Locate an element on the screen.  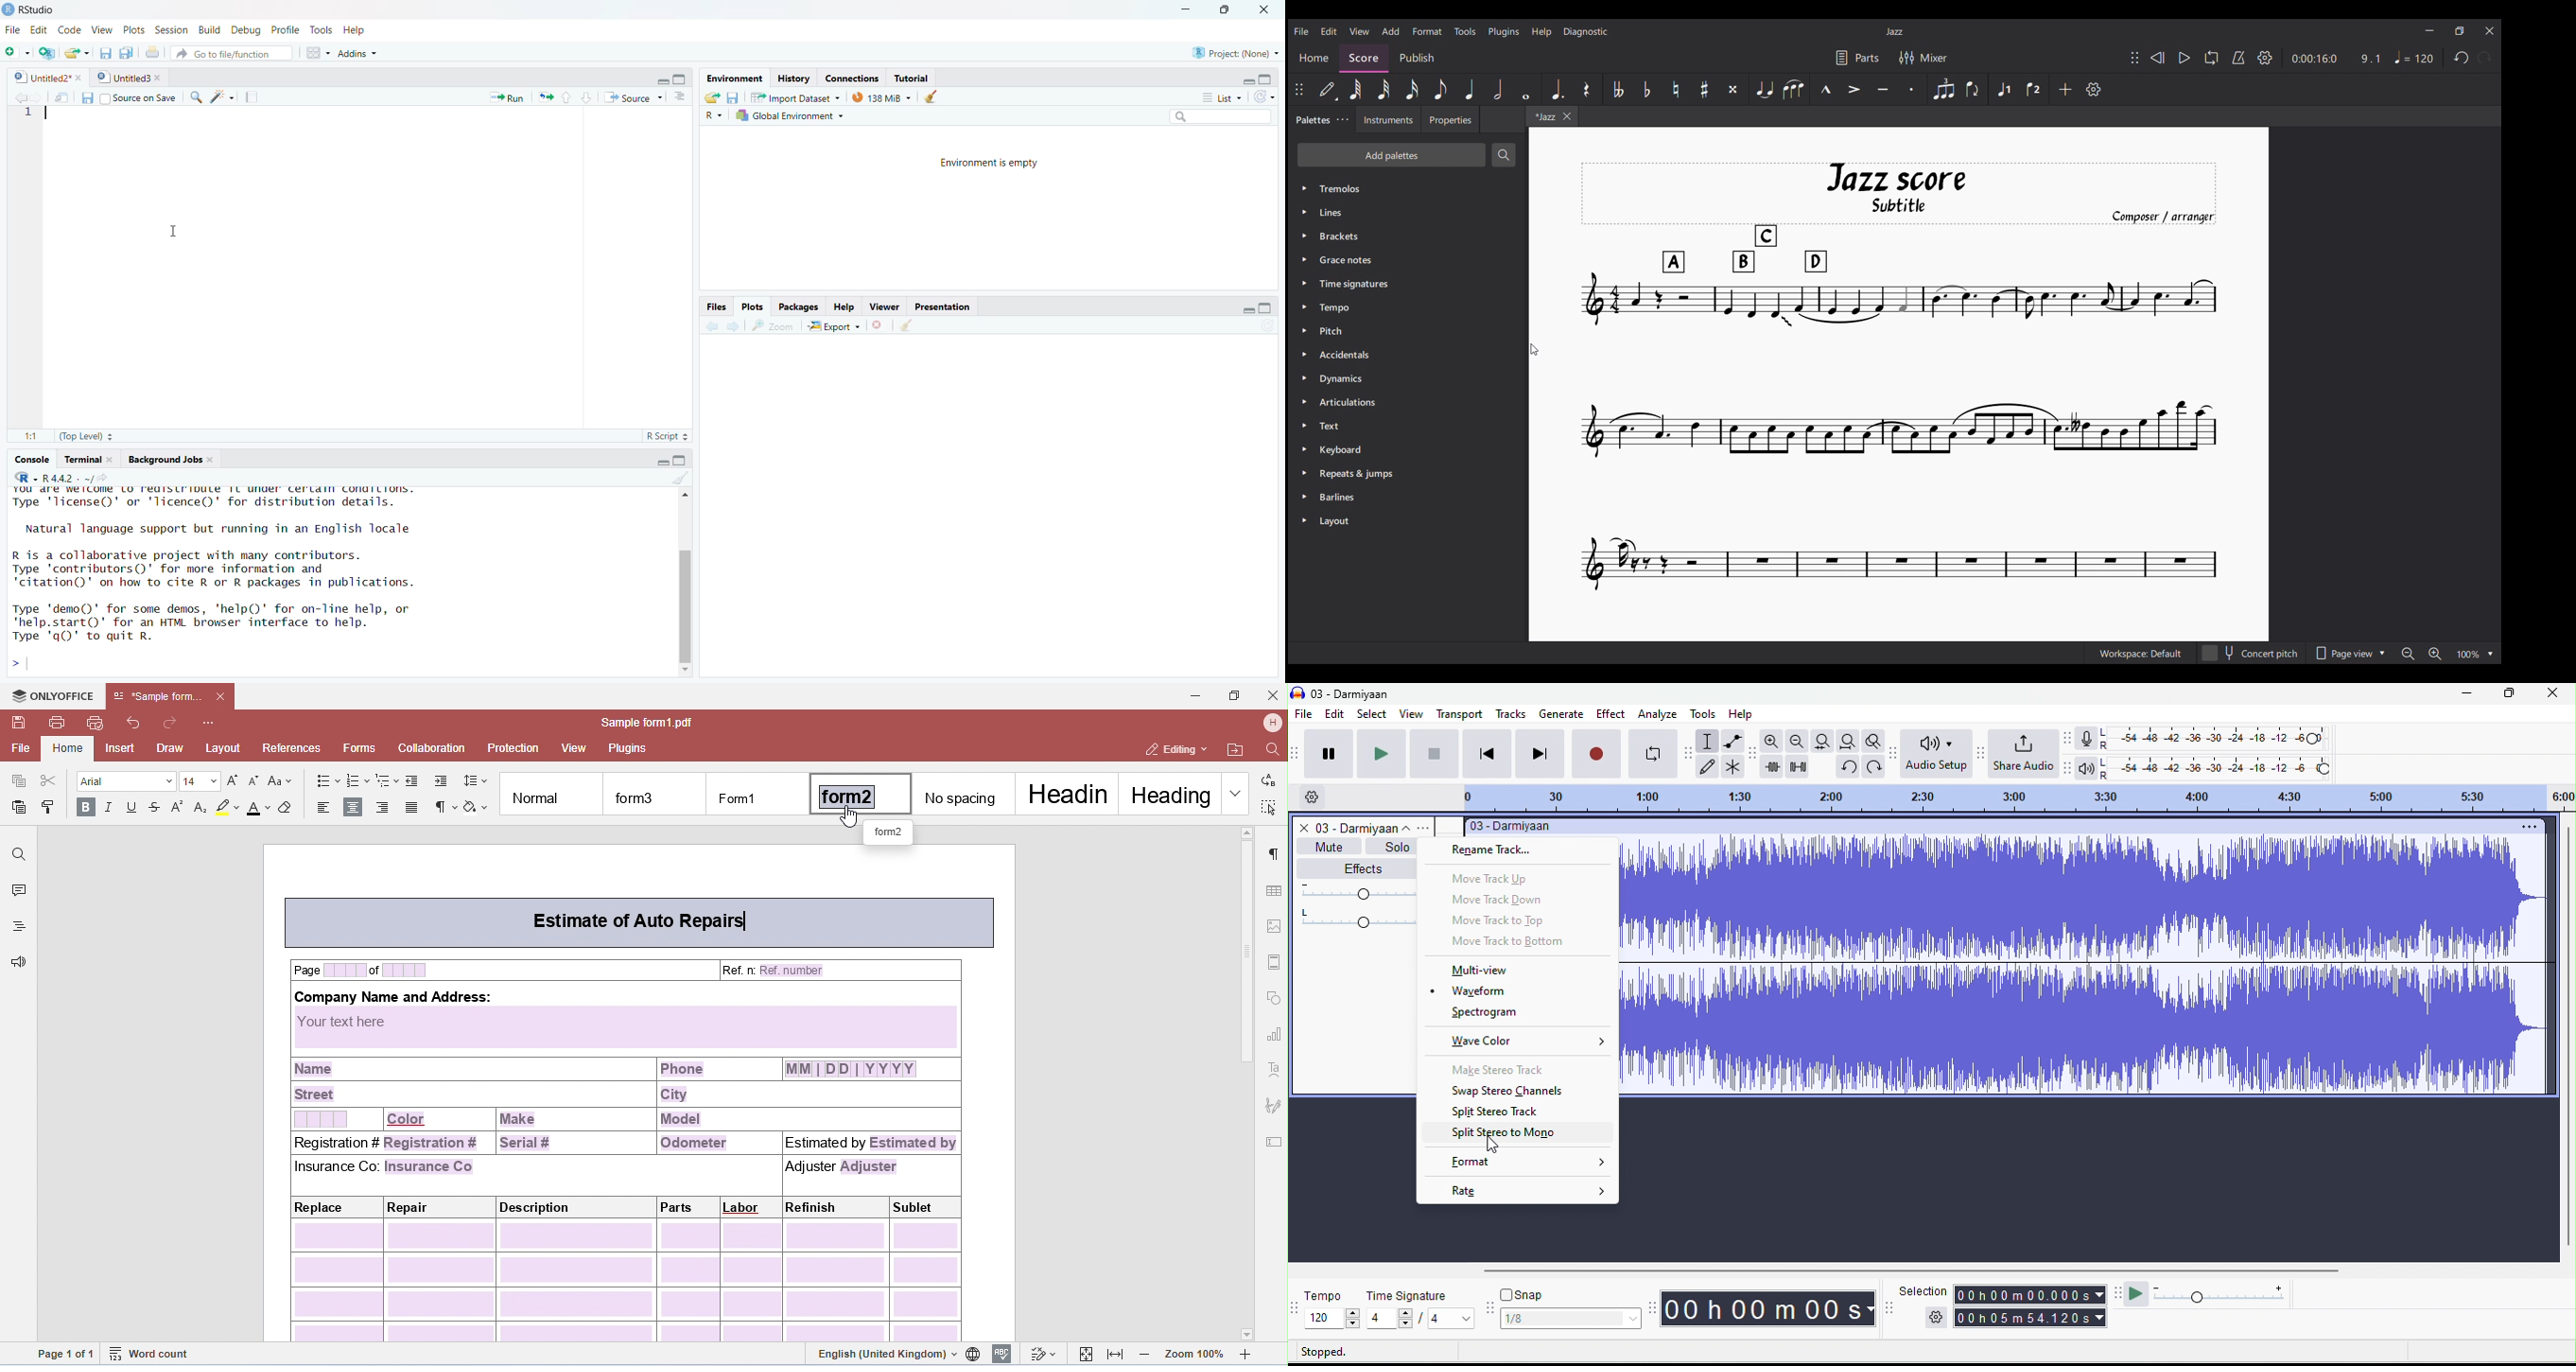
(Top Level) 3 is located at coordinates (78, 438).